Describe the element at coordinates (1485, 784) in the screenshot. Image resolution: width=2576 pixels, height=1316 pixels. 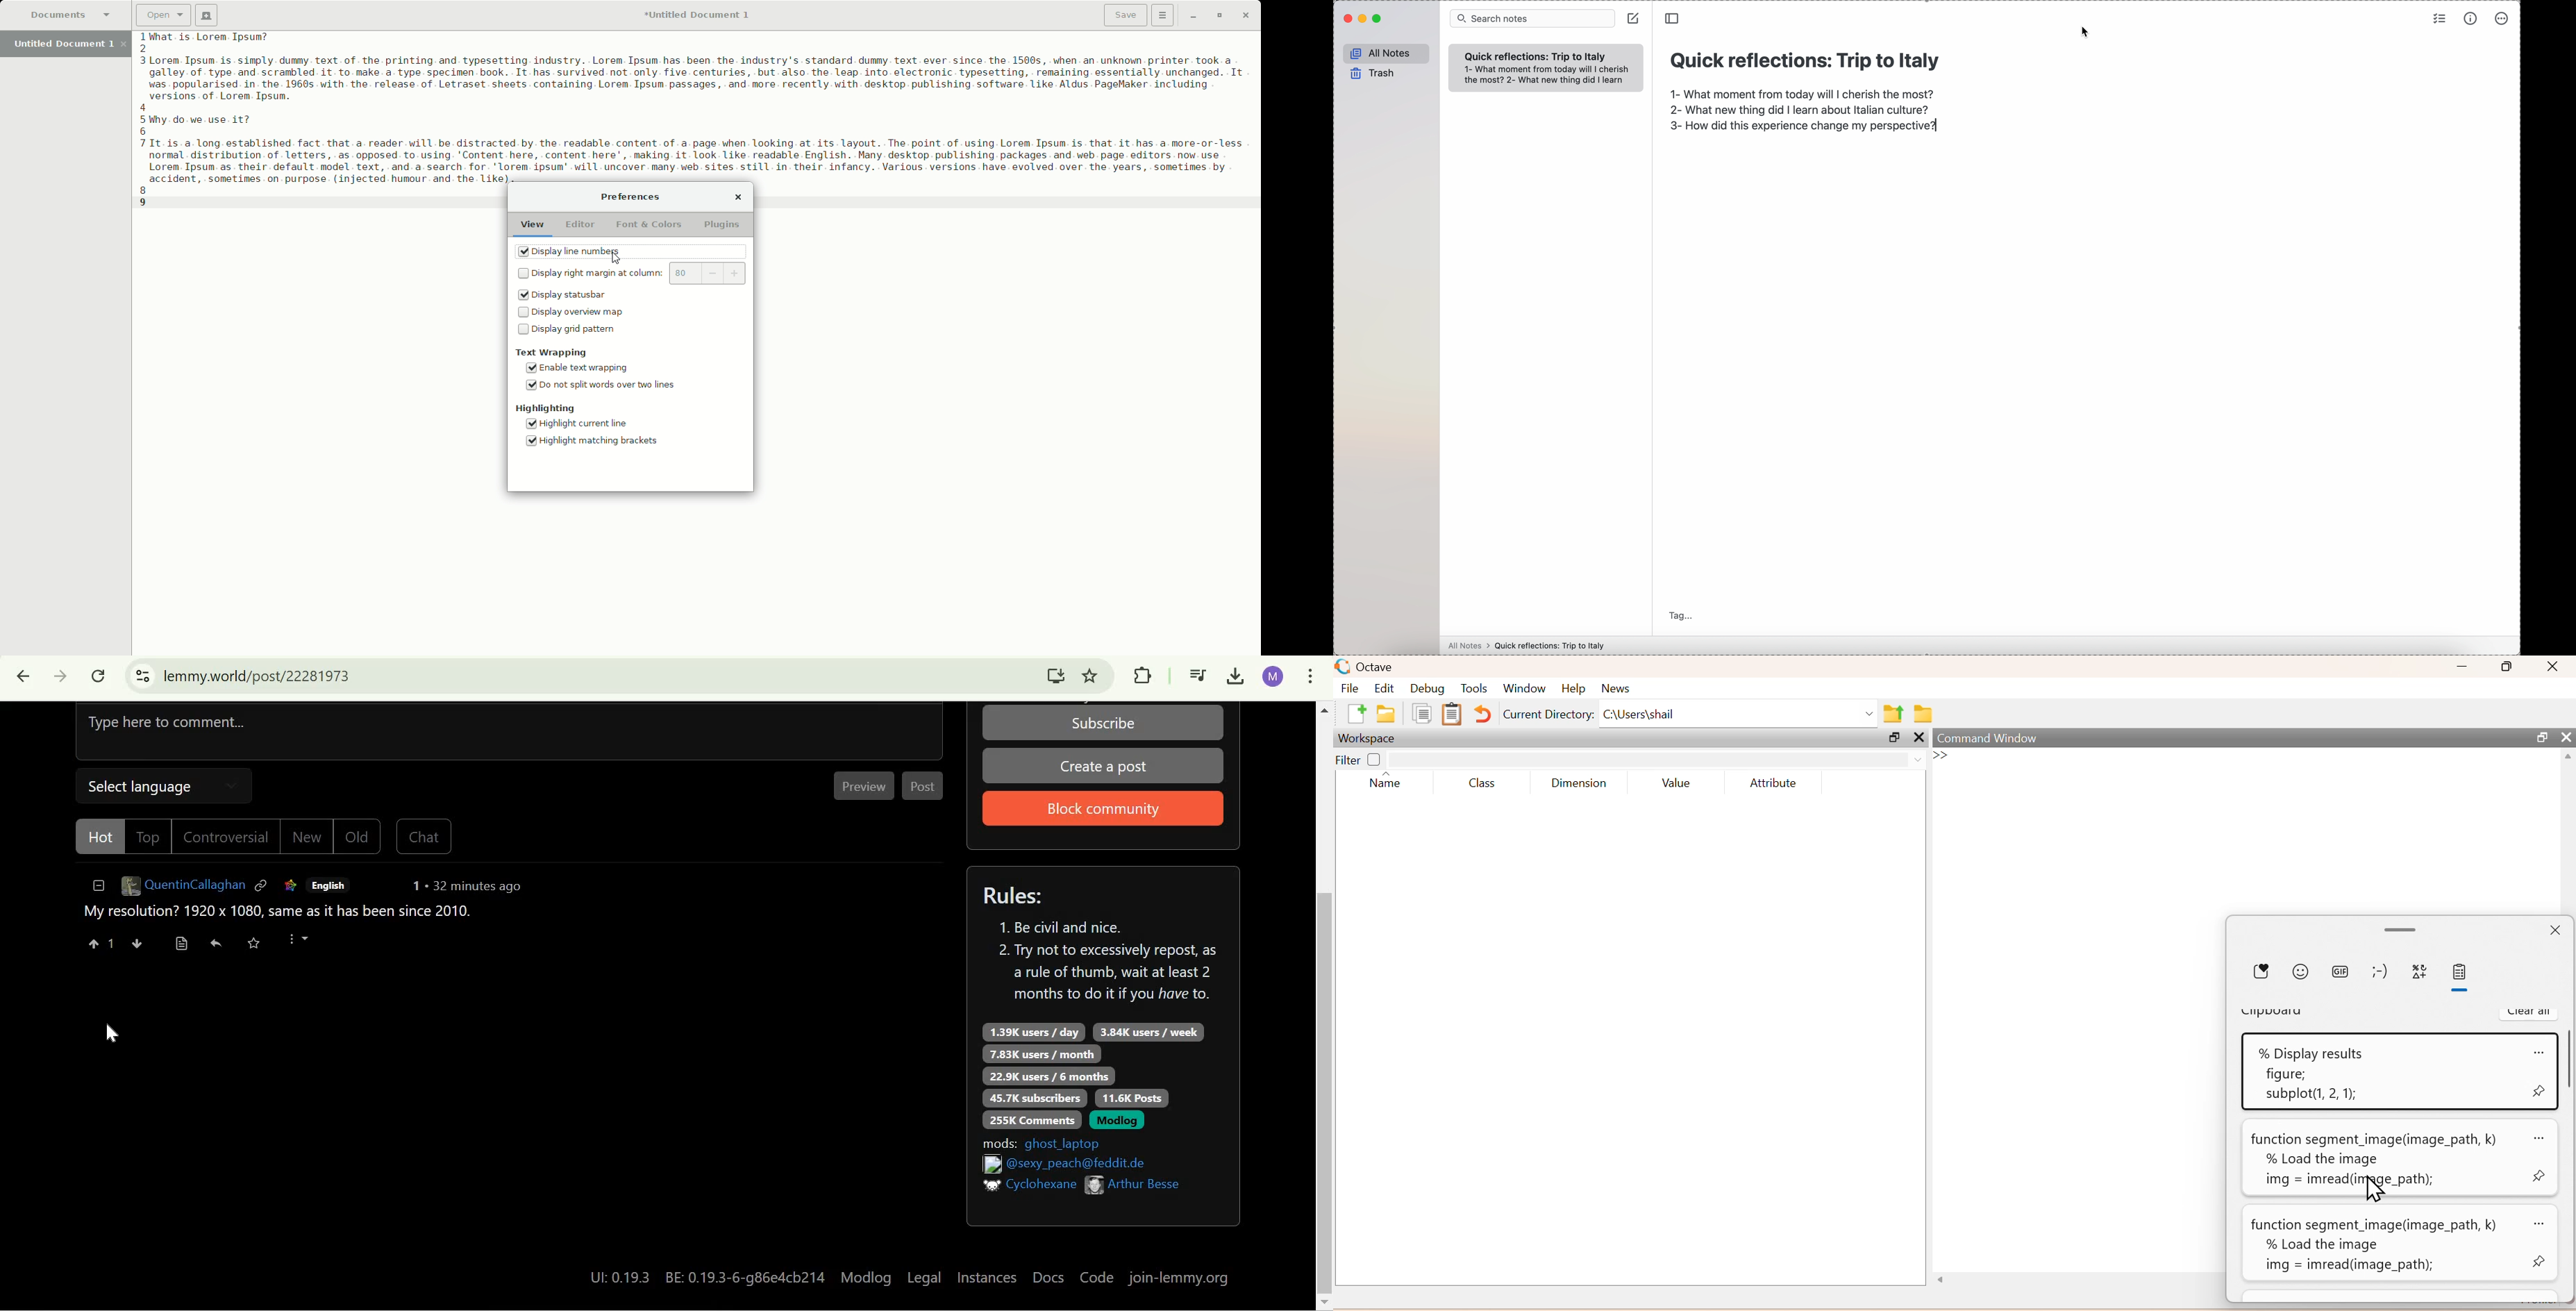
I see `Class` at that location.